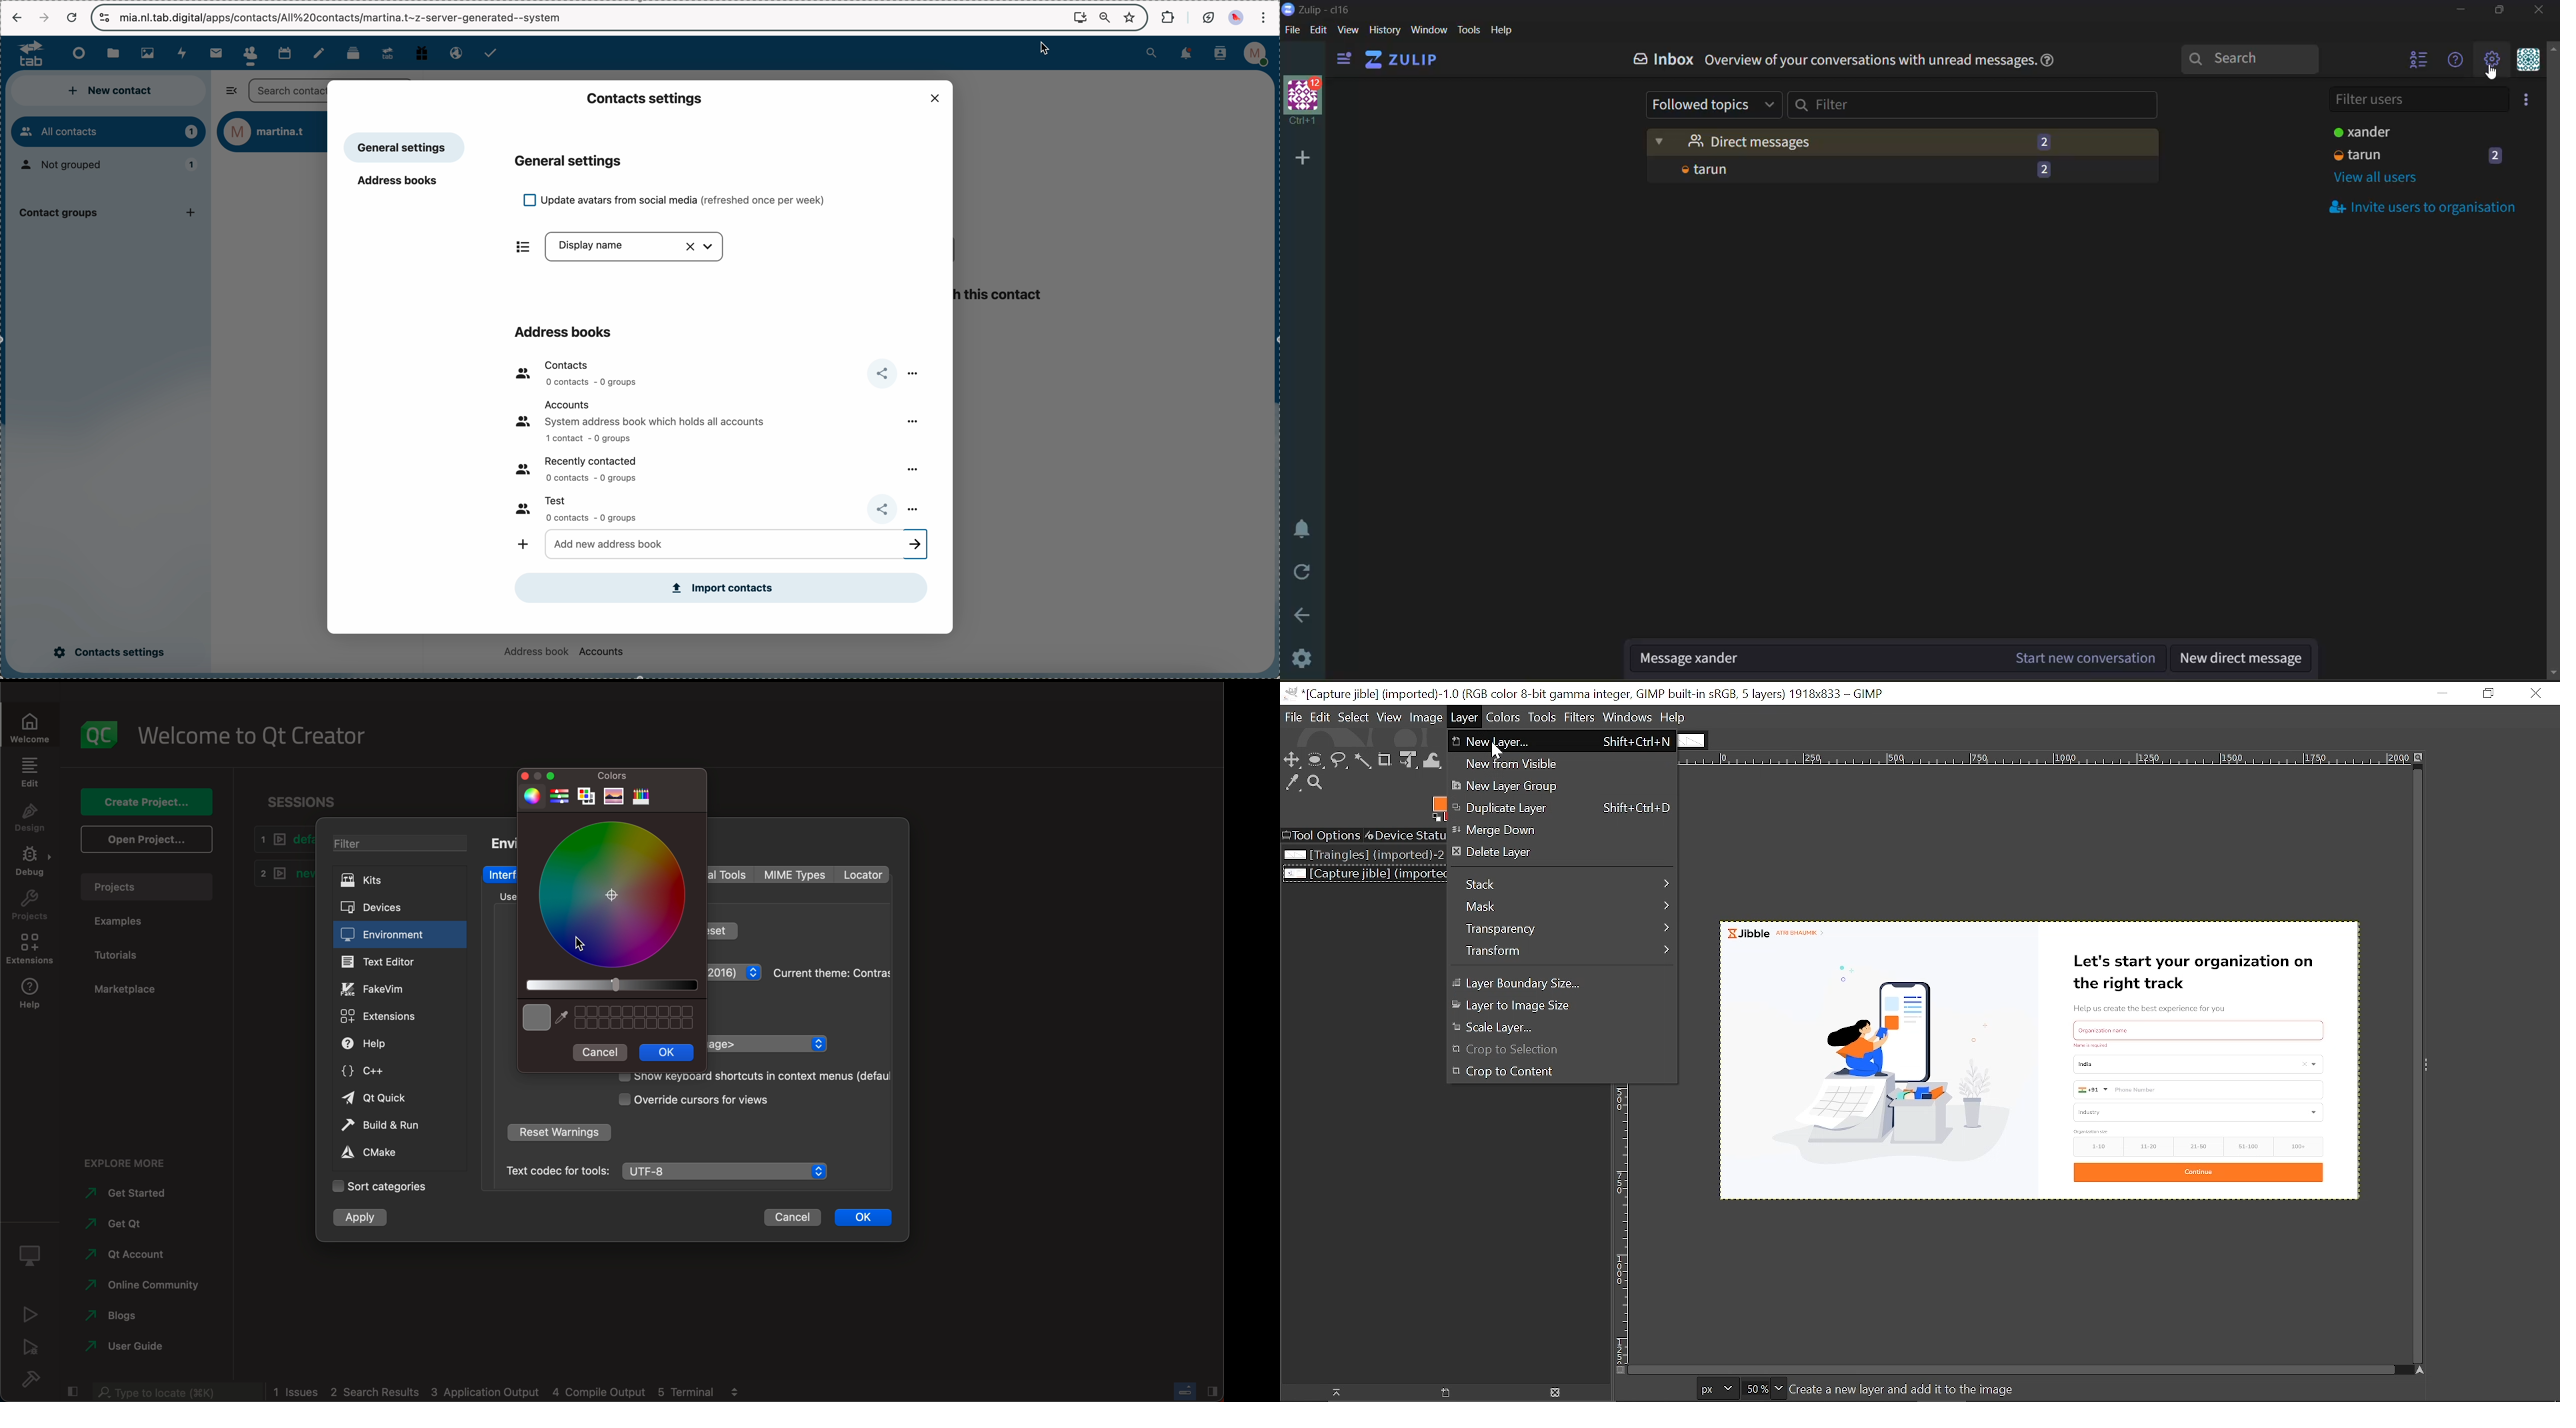  I want to click on extensions, so click(391, 1017).